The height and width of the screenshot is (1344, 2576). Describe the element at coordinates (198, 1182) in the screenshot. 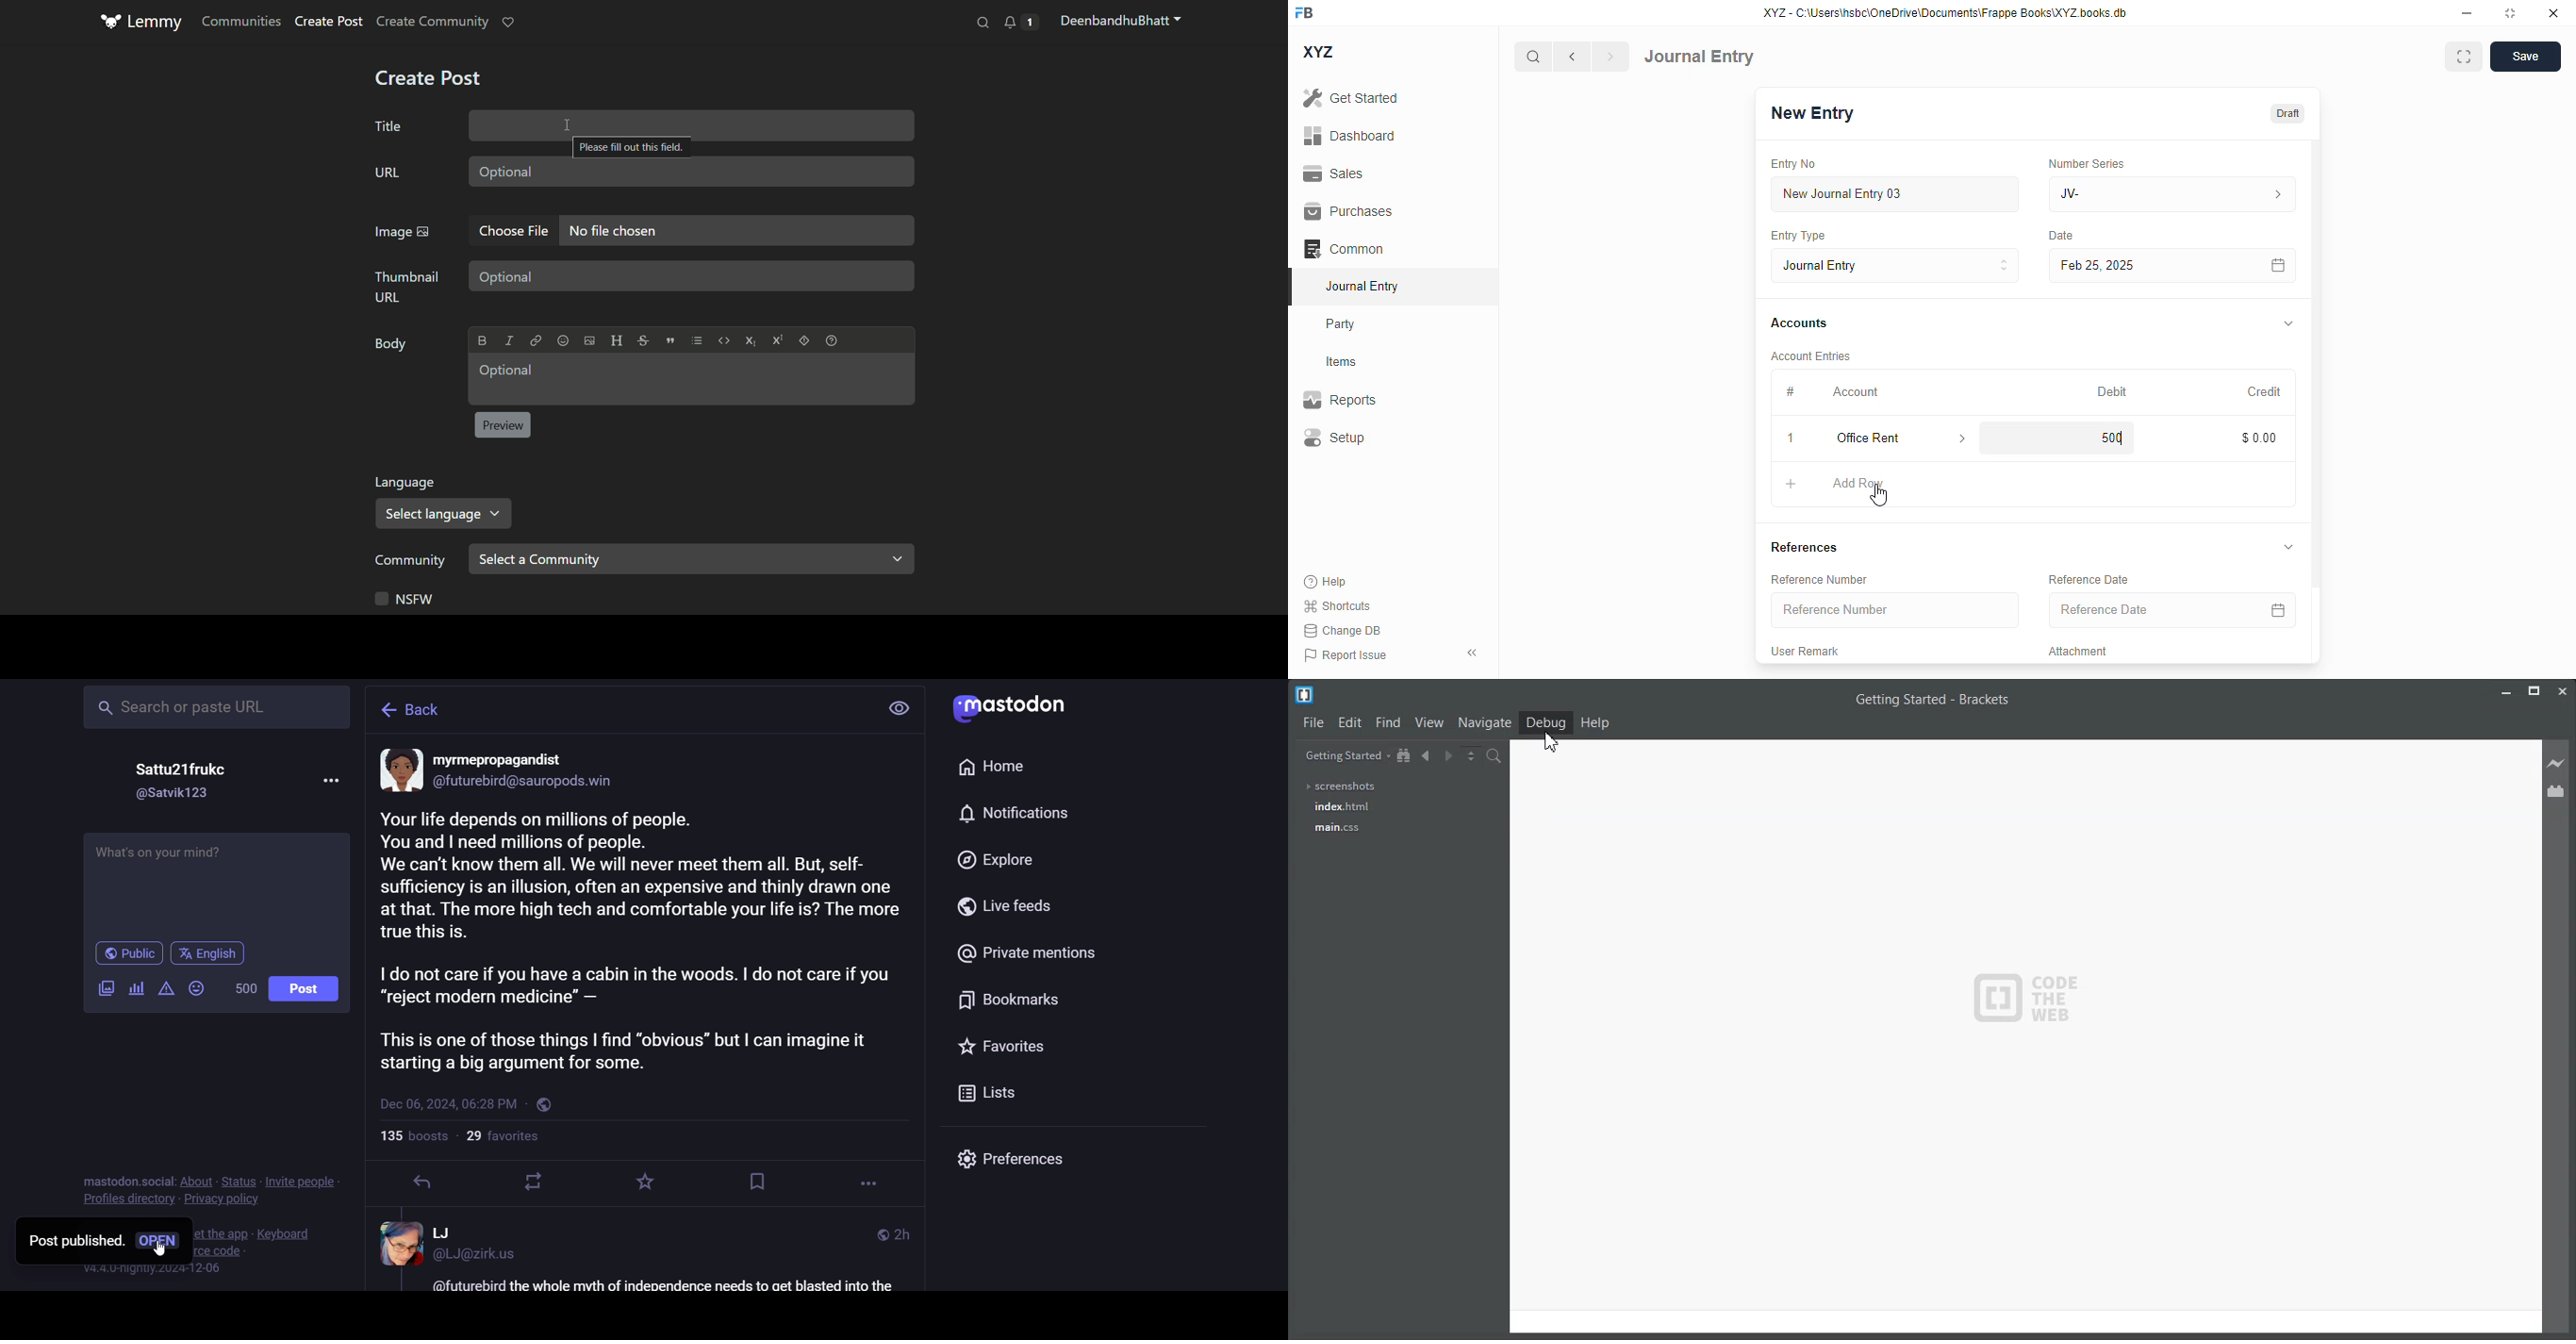

I see `about` at that location.